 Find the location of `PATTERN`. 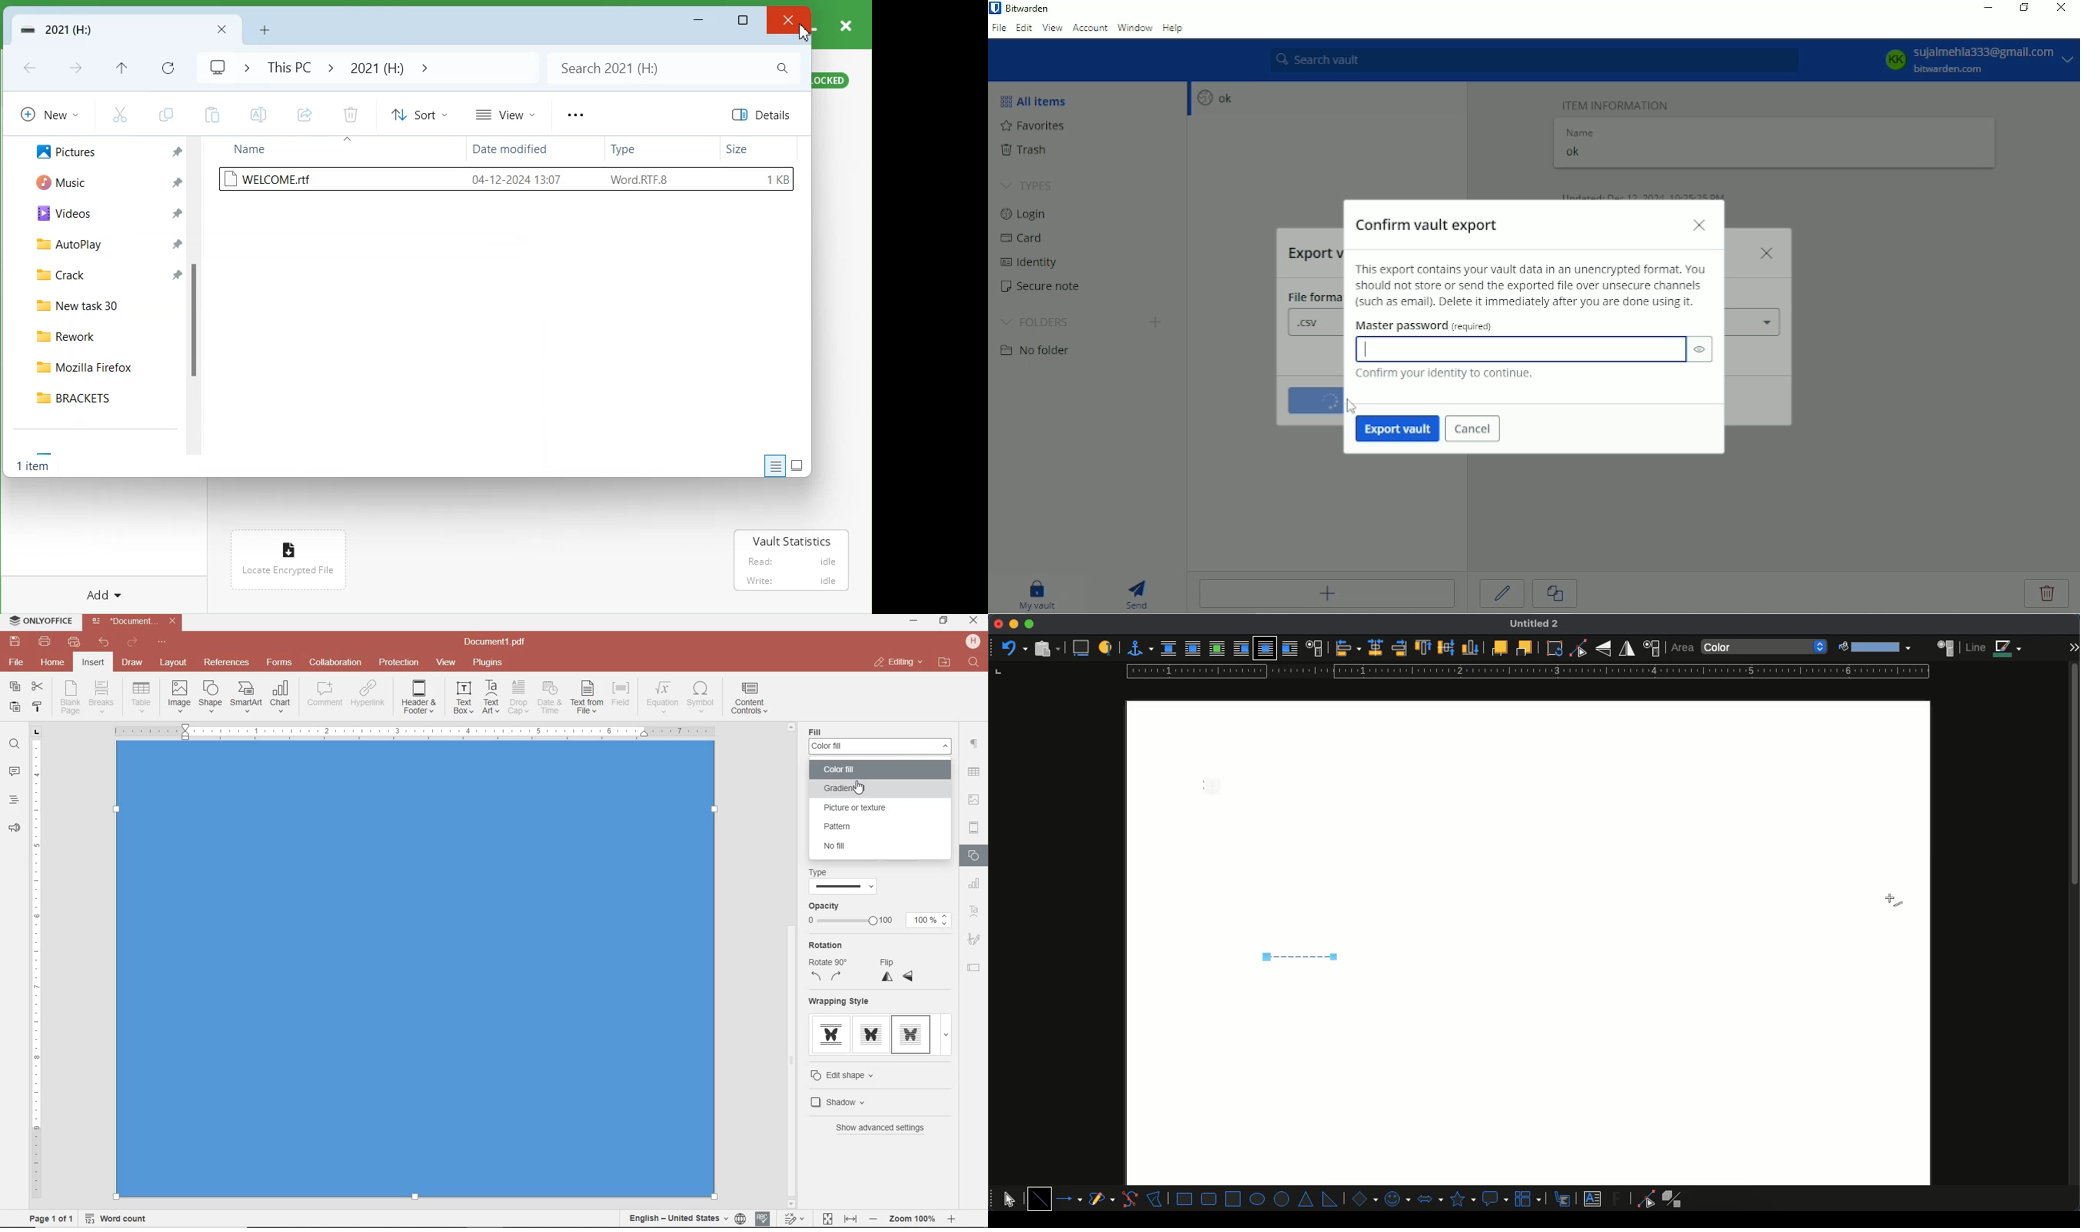

PATTERN is located at coordinates (844, 826).